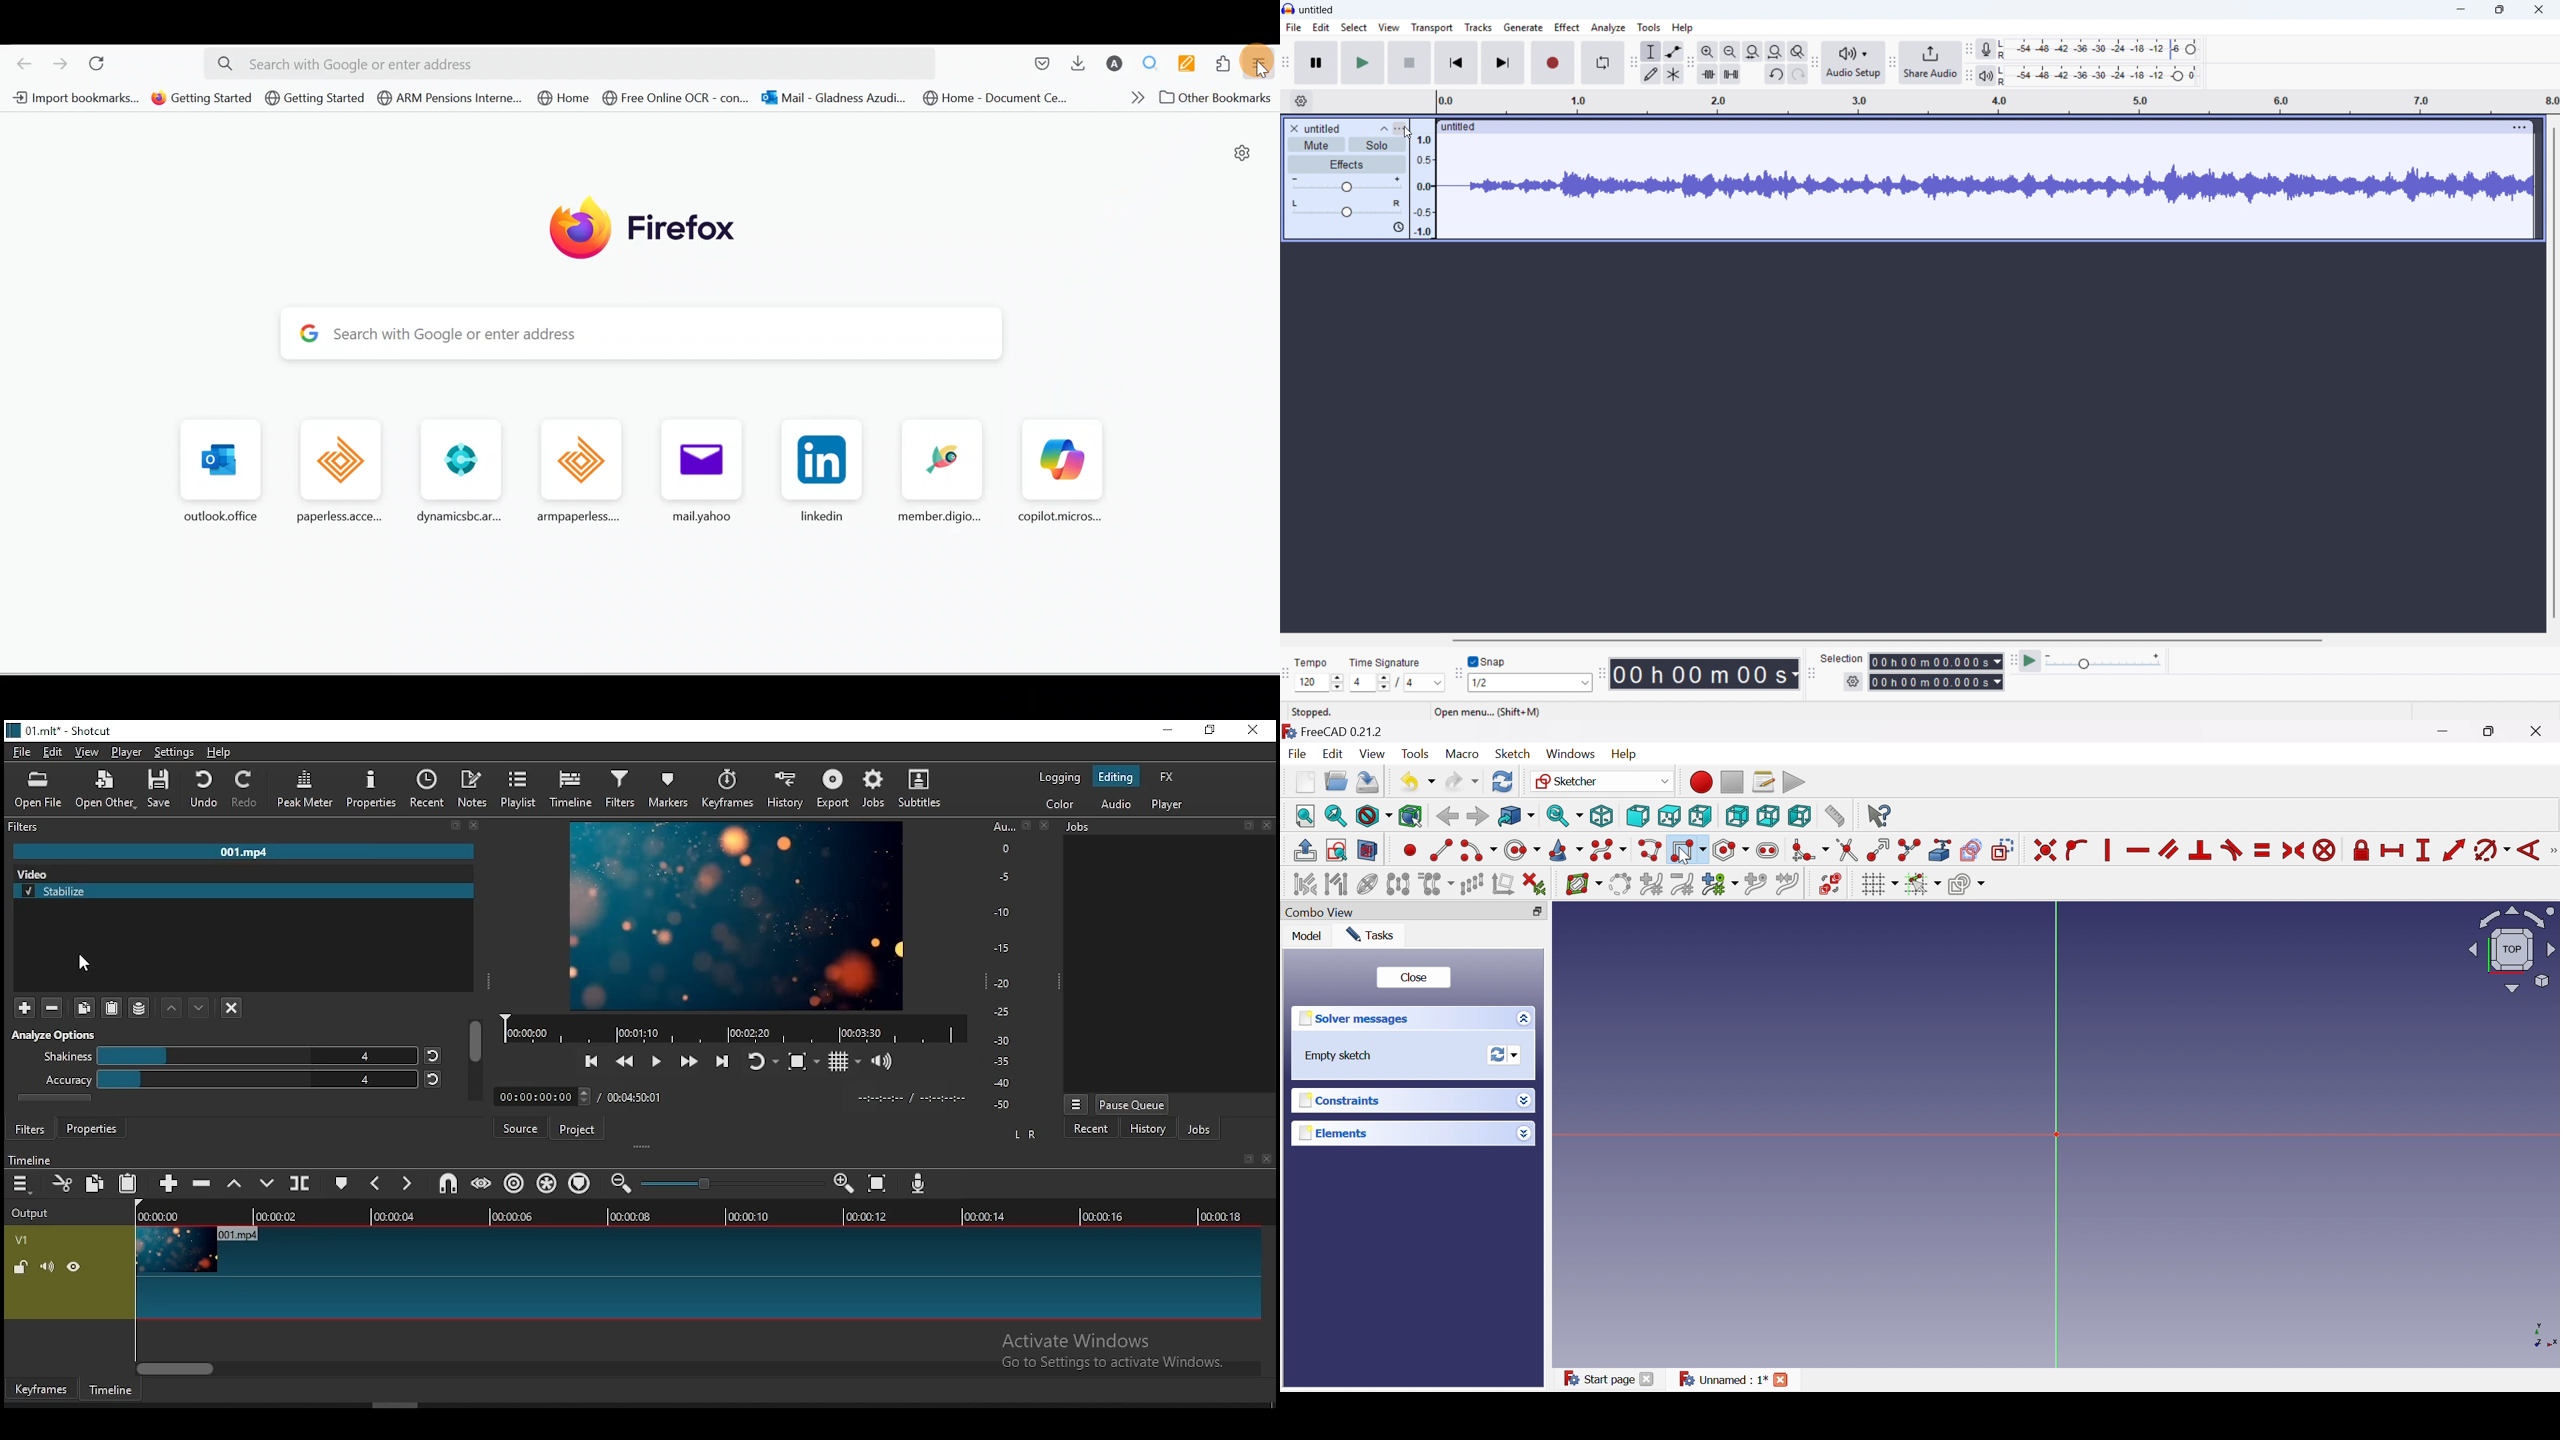  I want to click on Start page, so click(1596, 1378).